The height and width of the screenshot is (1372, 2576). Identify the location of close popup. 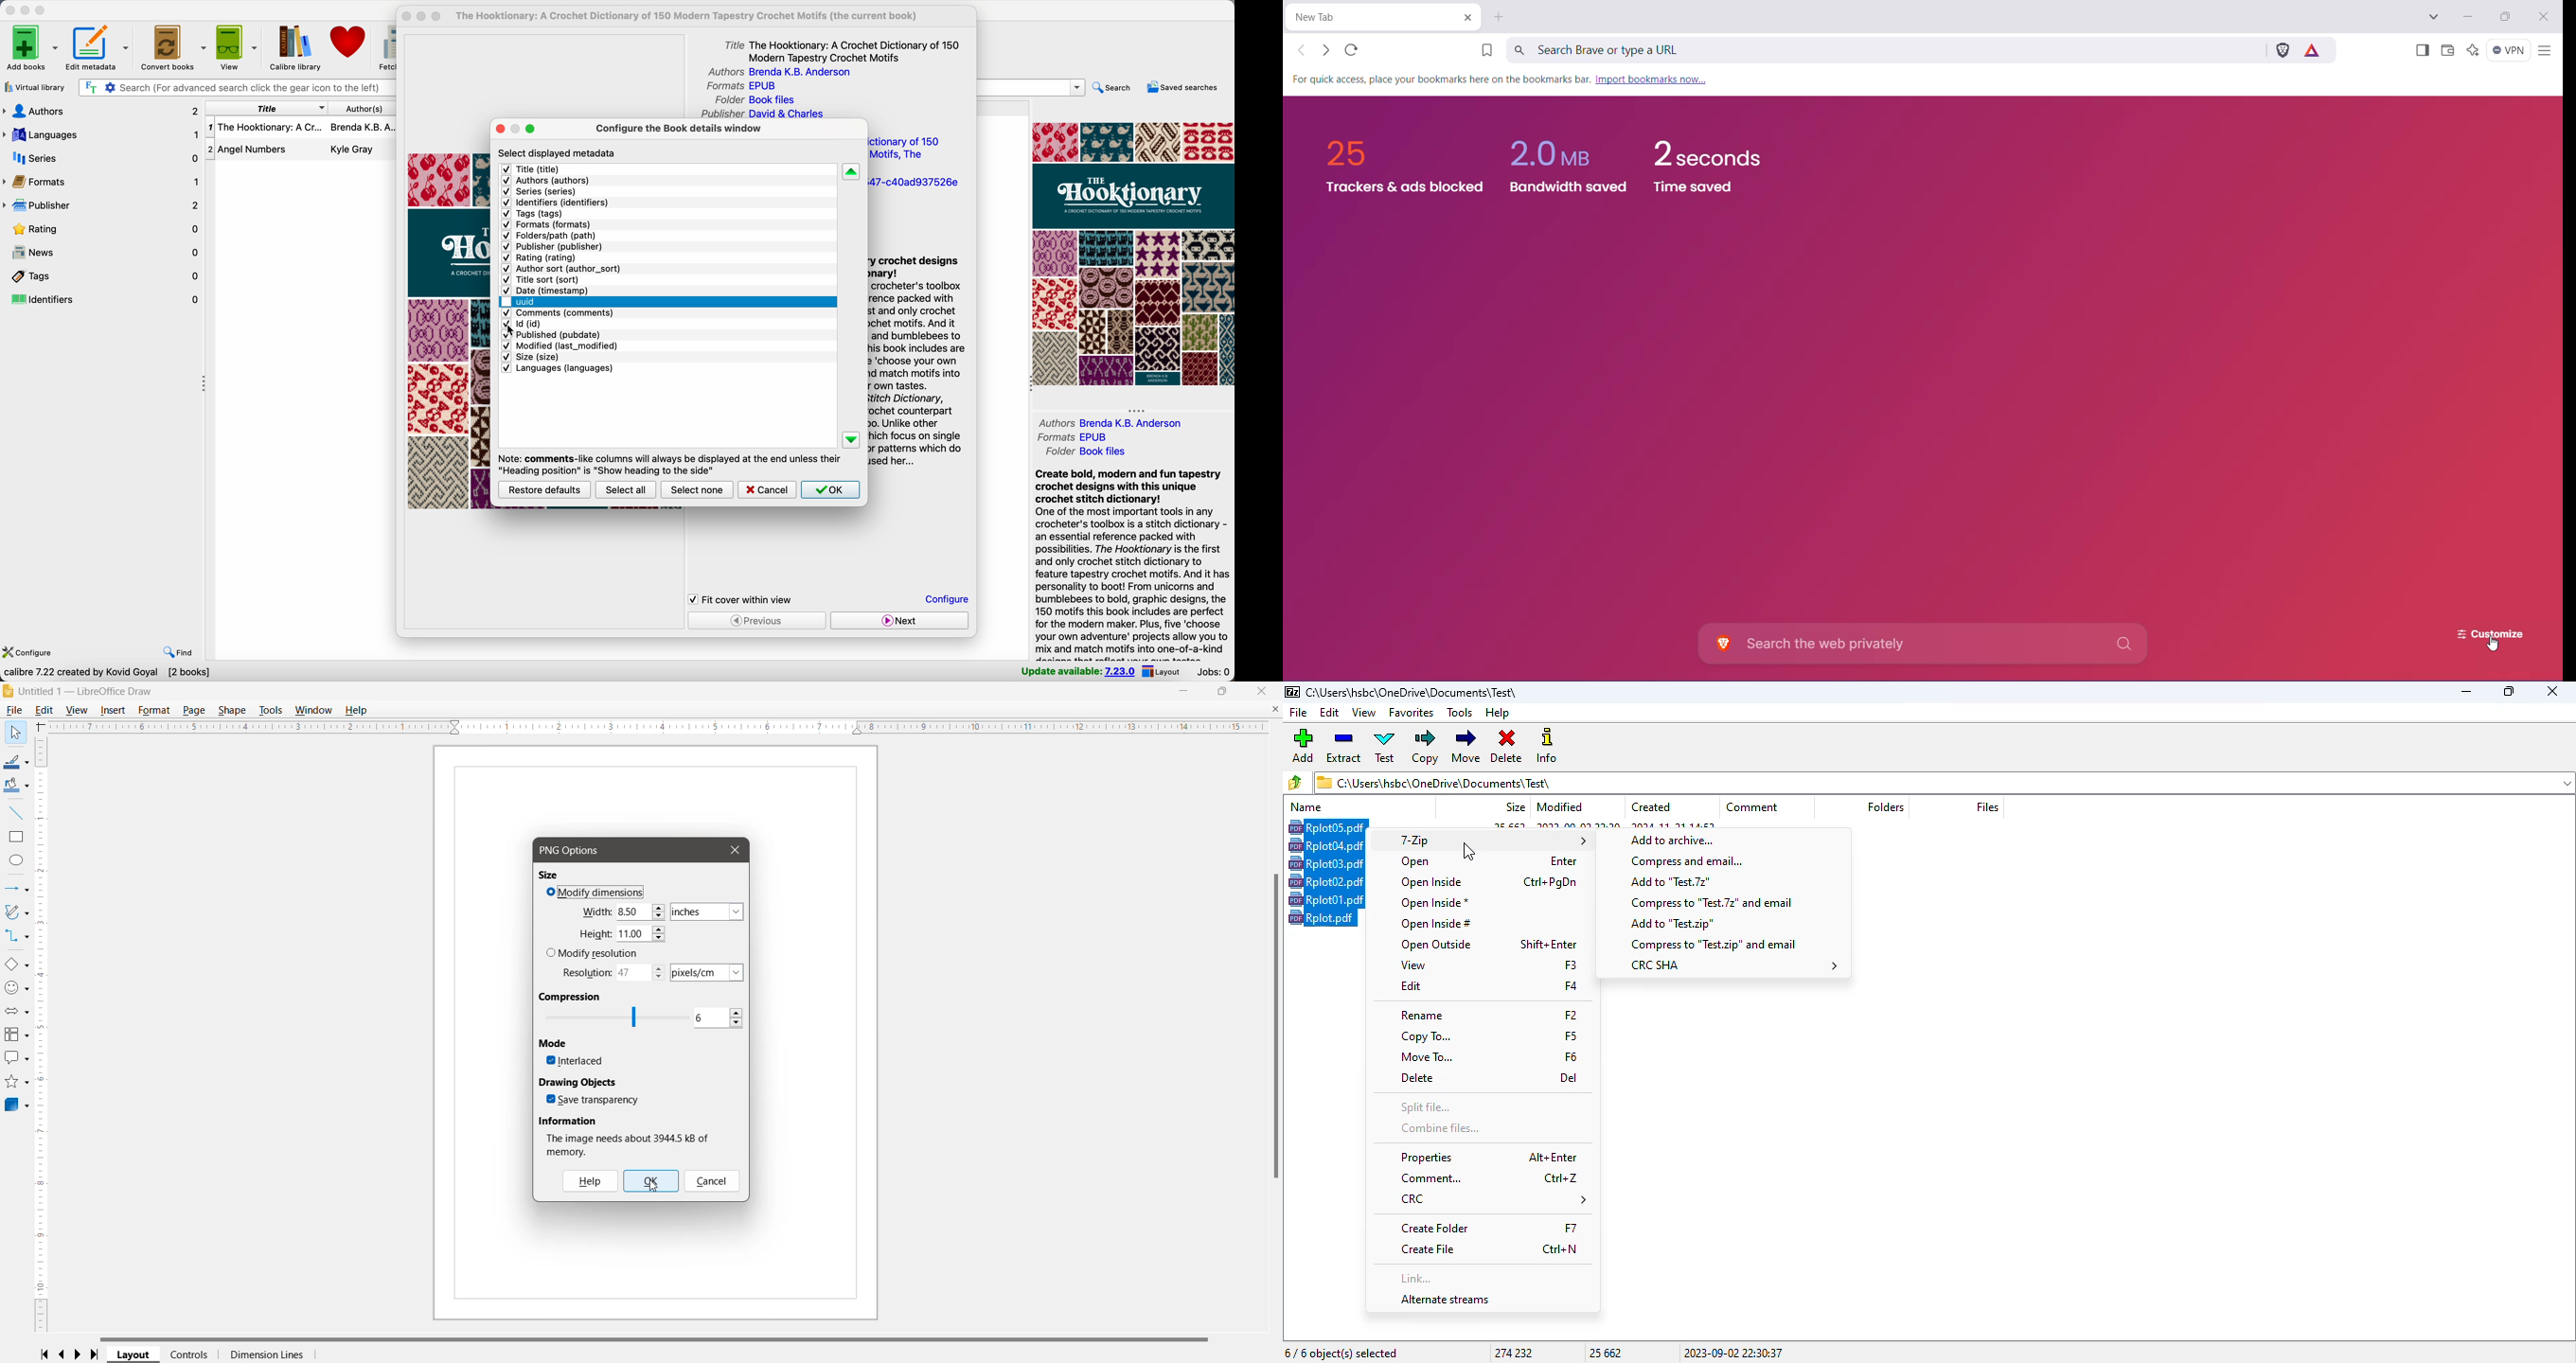
(501, 129).